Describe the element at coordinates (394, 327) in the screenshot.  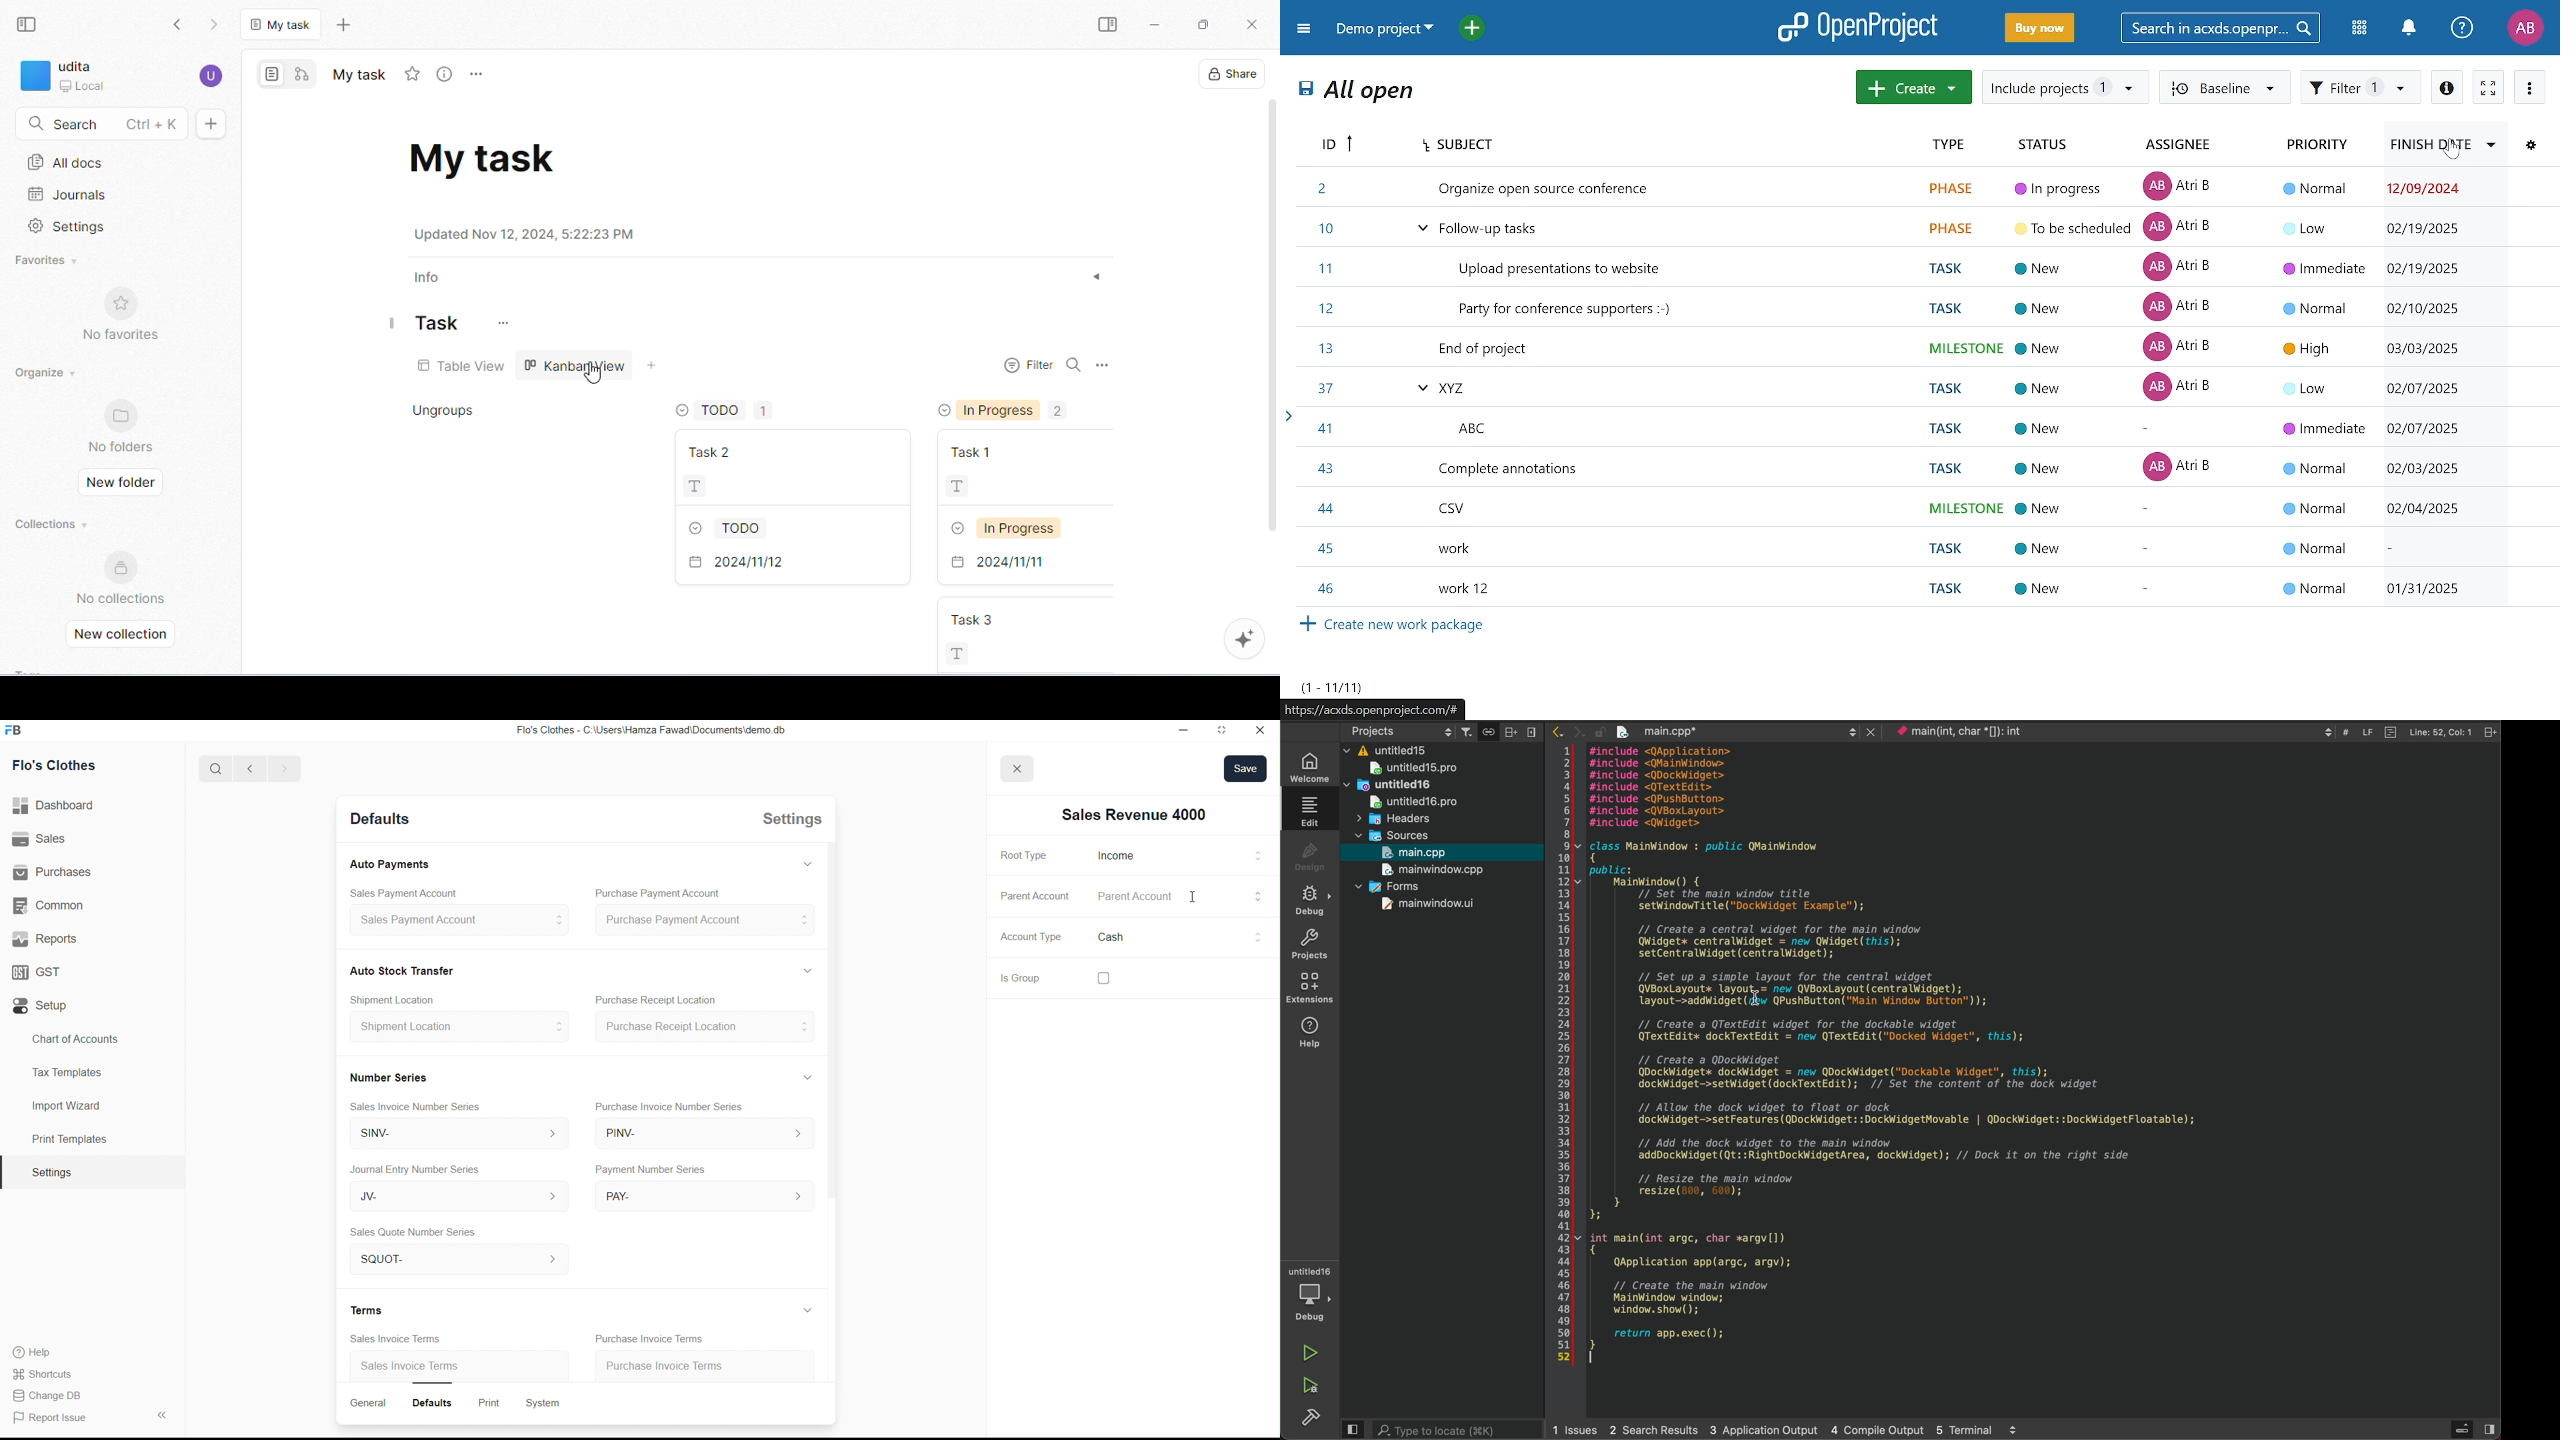
I see `drag to move task` at that location.